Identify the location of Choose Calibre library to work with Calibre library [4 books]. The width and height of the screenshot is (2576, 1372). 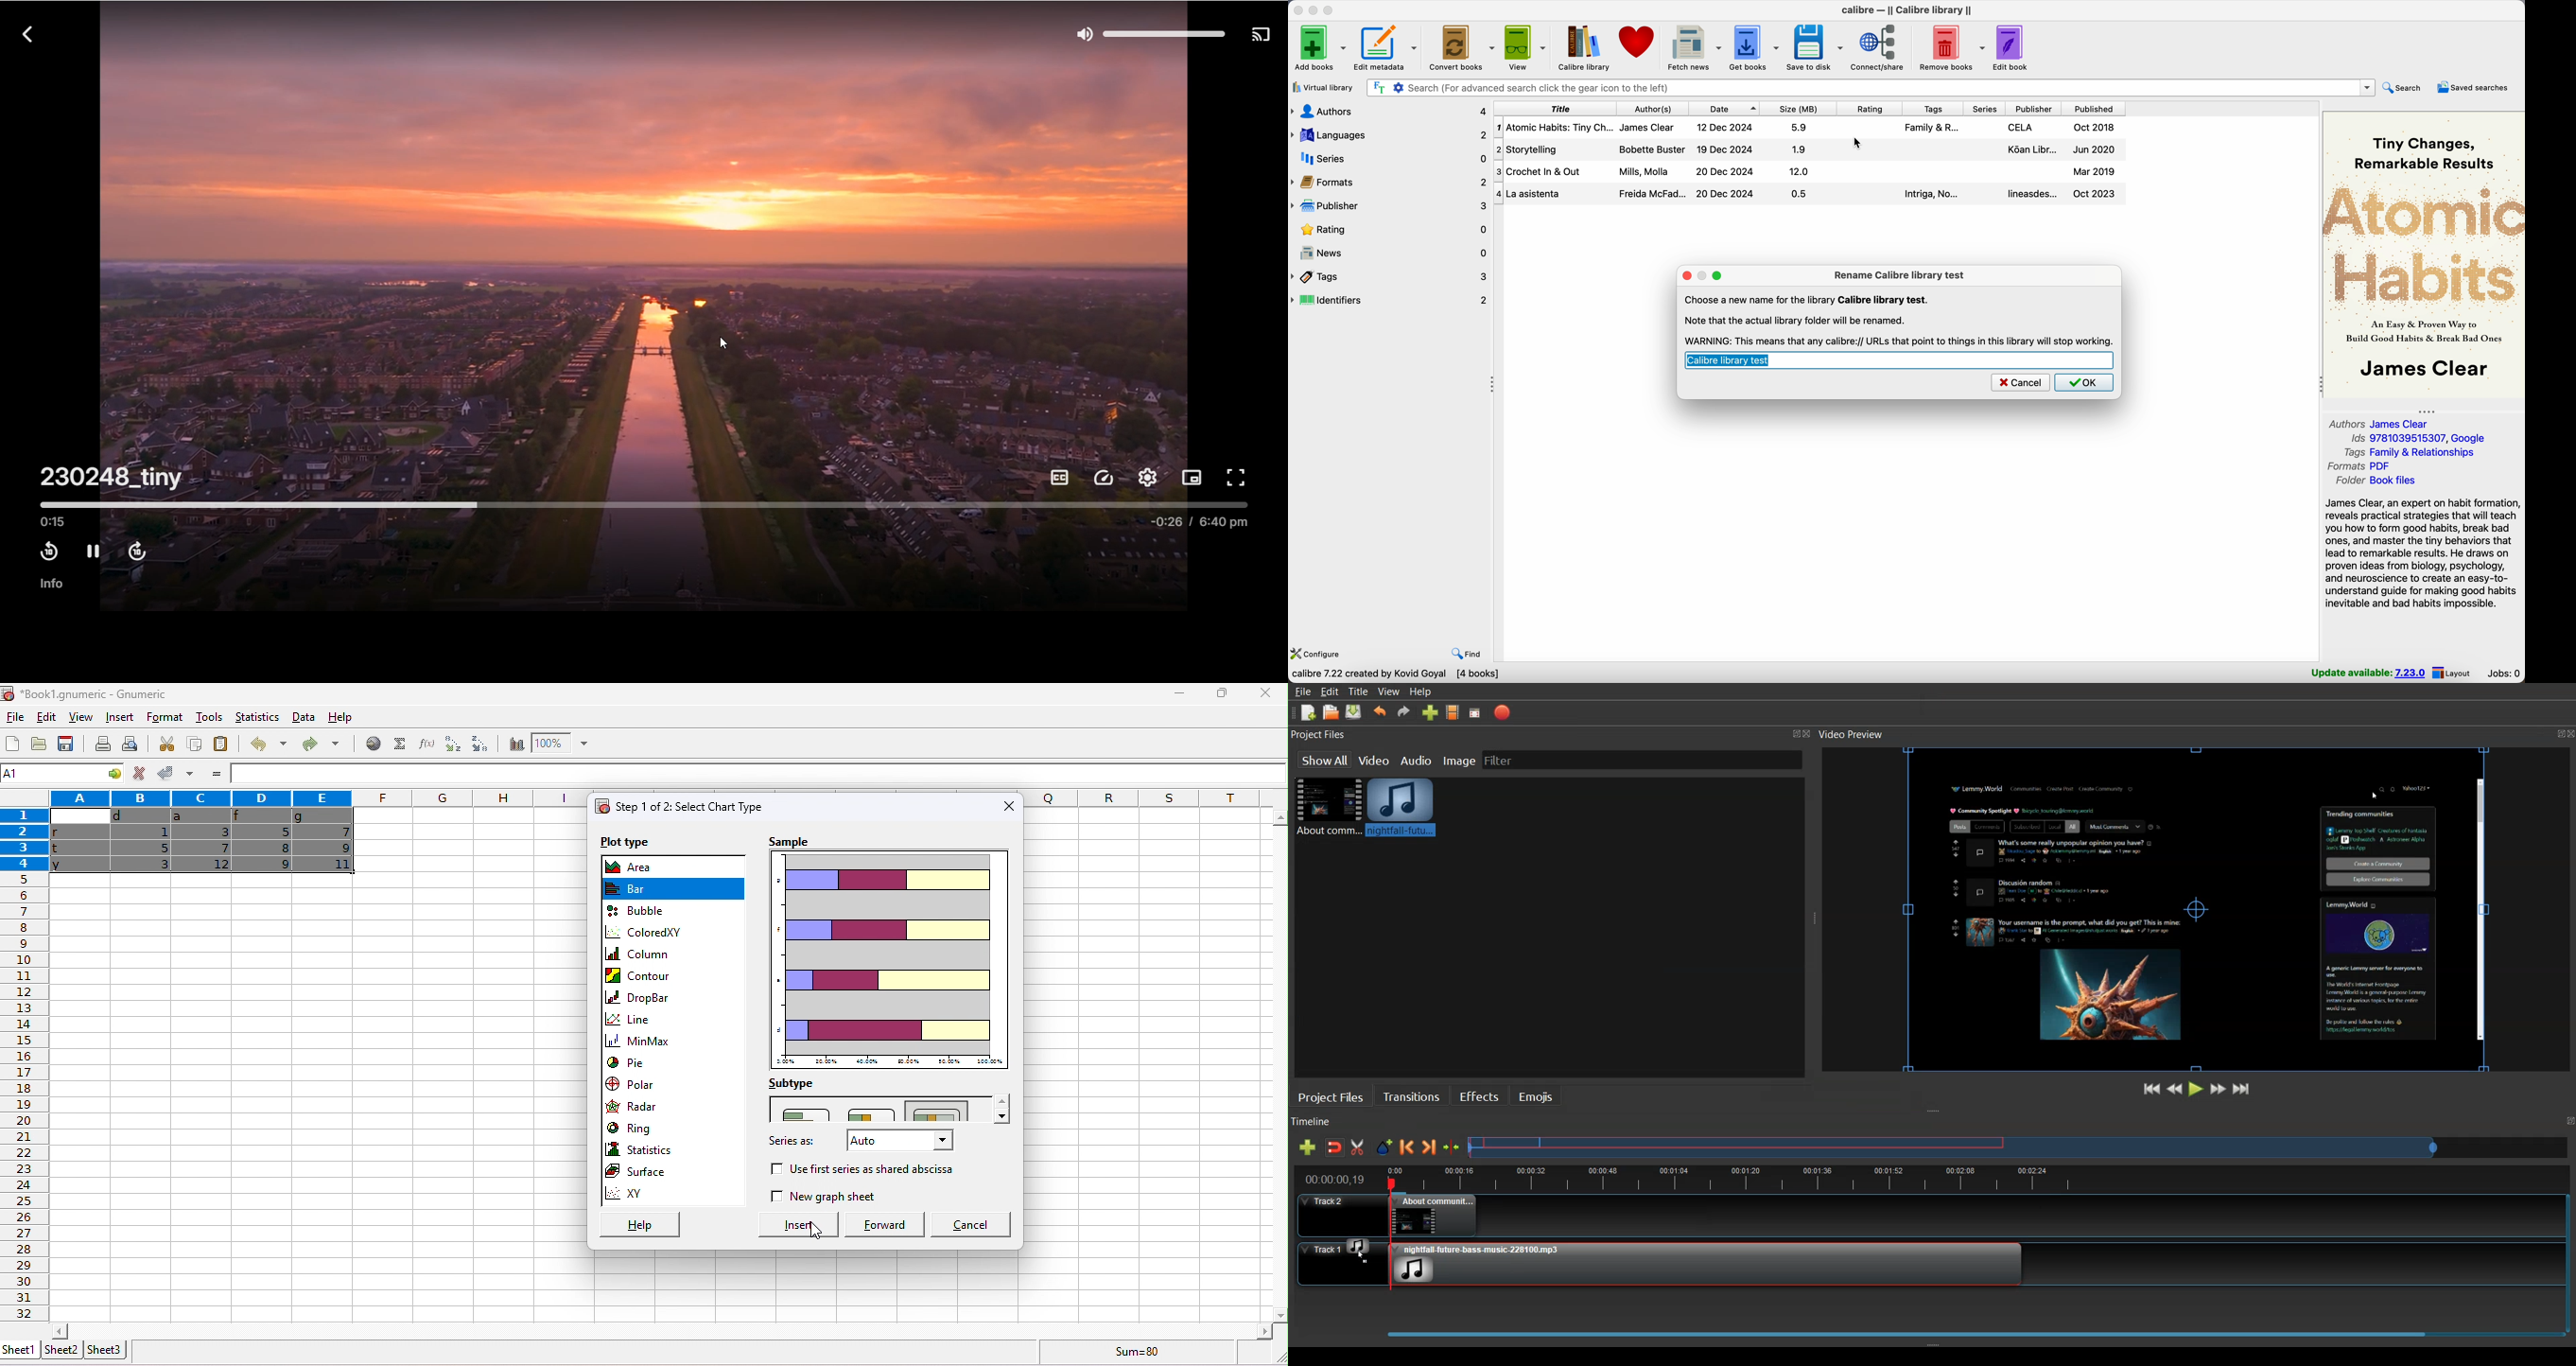
(1429, 675).